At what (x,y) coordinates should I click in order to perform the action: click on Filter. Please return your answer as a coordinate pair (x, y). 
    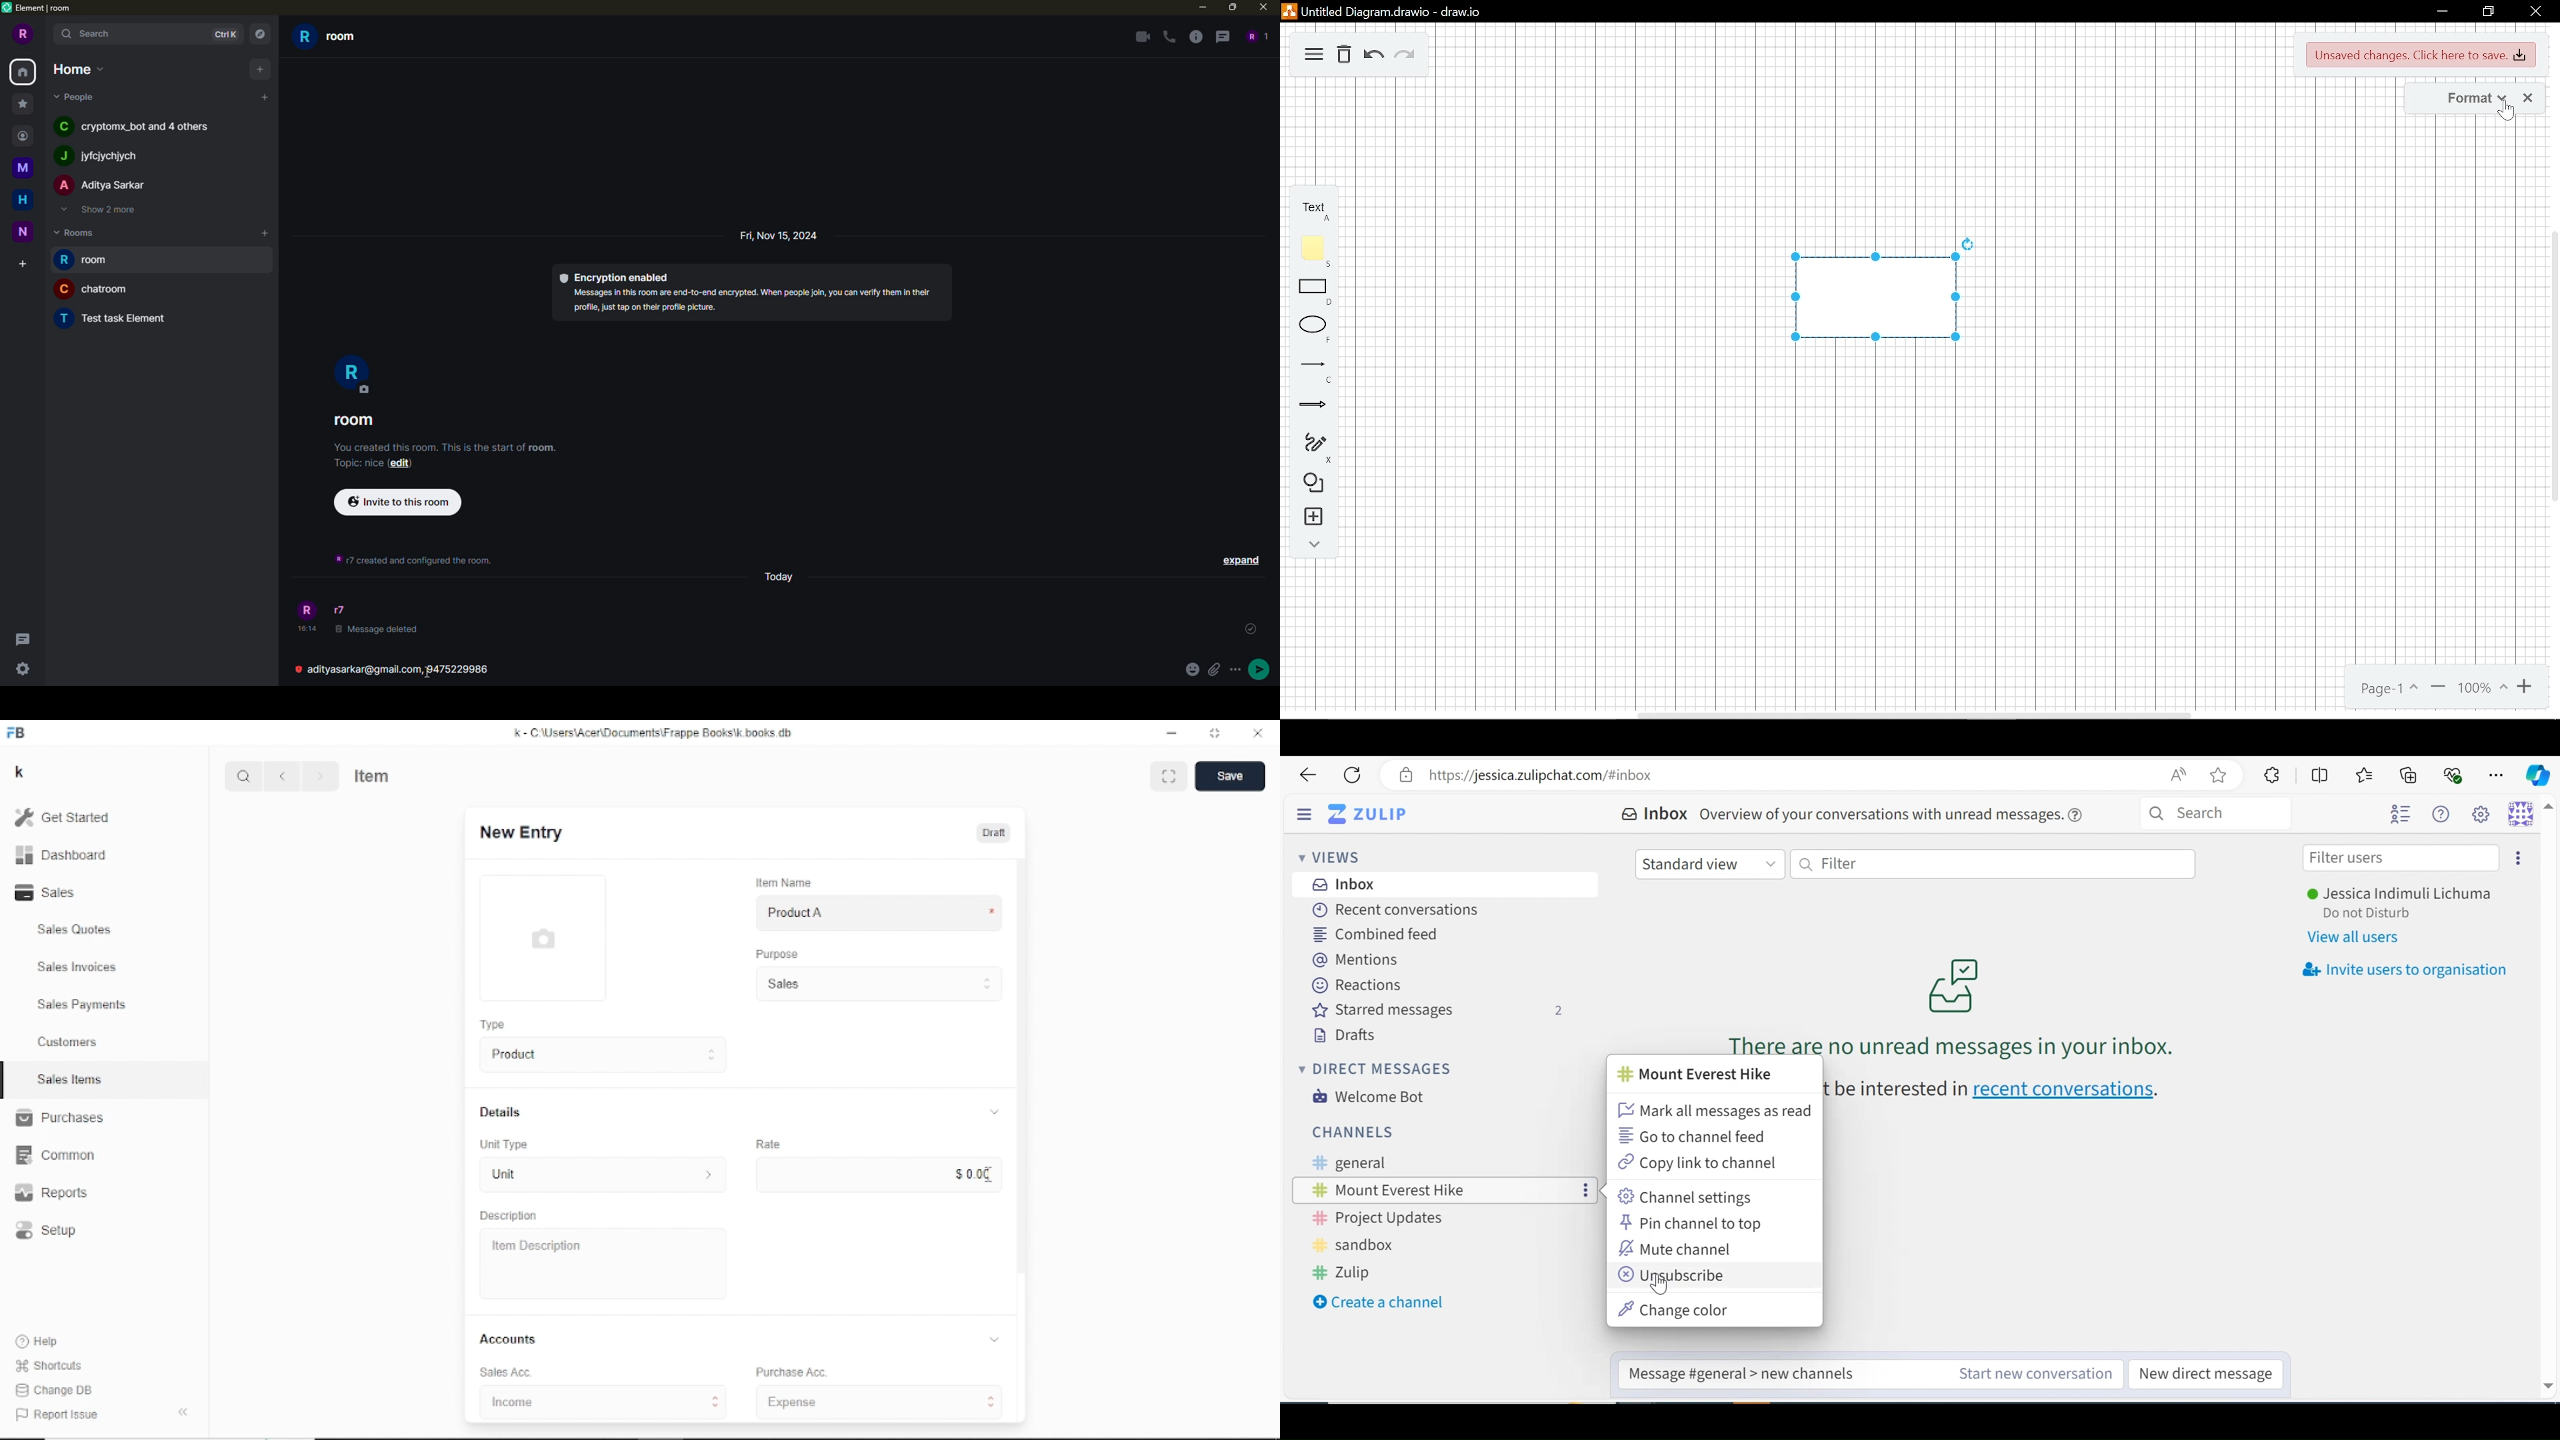
    Looking at the image, I should click on (1995, 865).